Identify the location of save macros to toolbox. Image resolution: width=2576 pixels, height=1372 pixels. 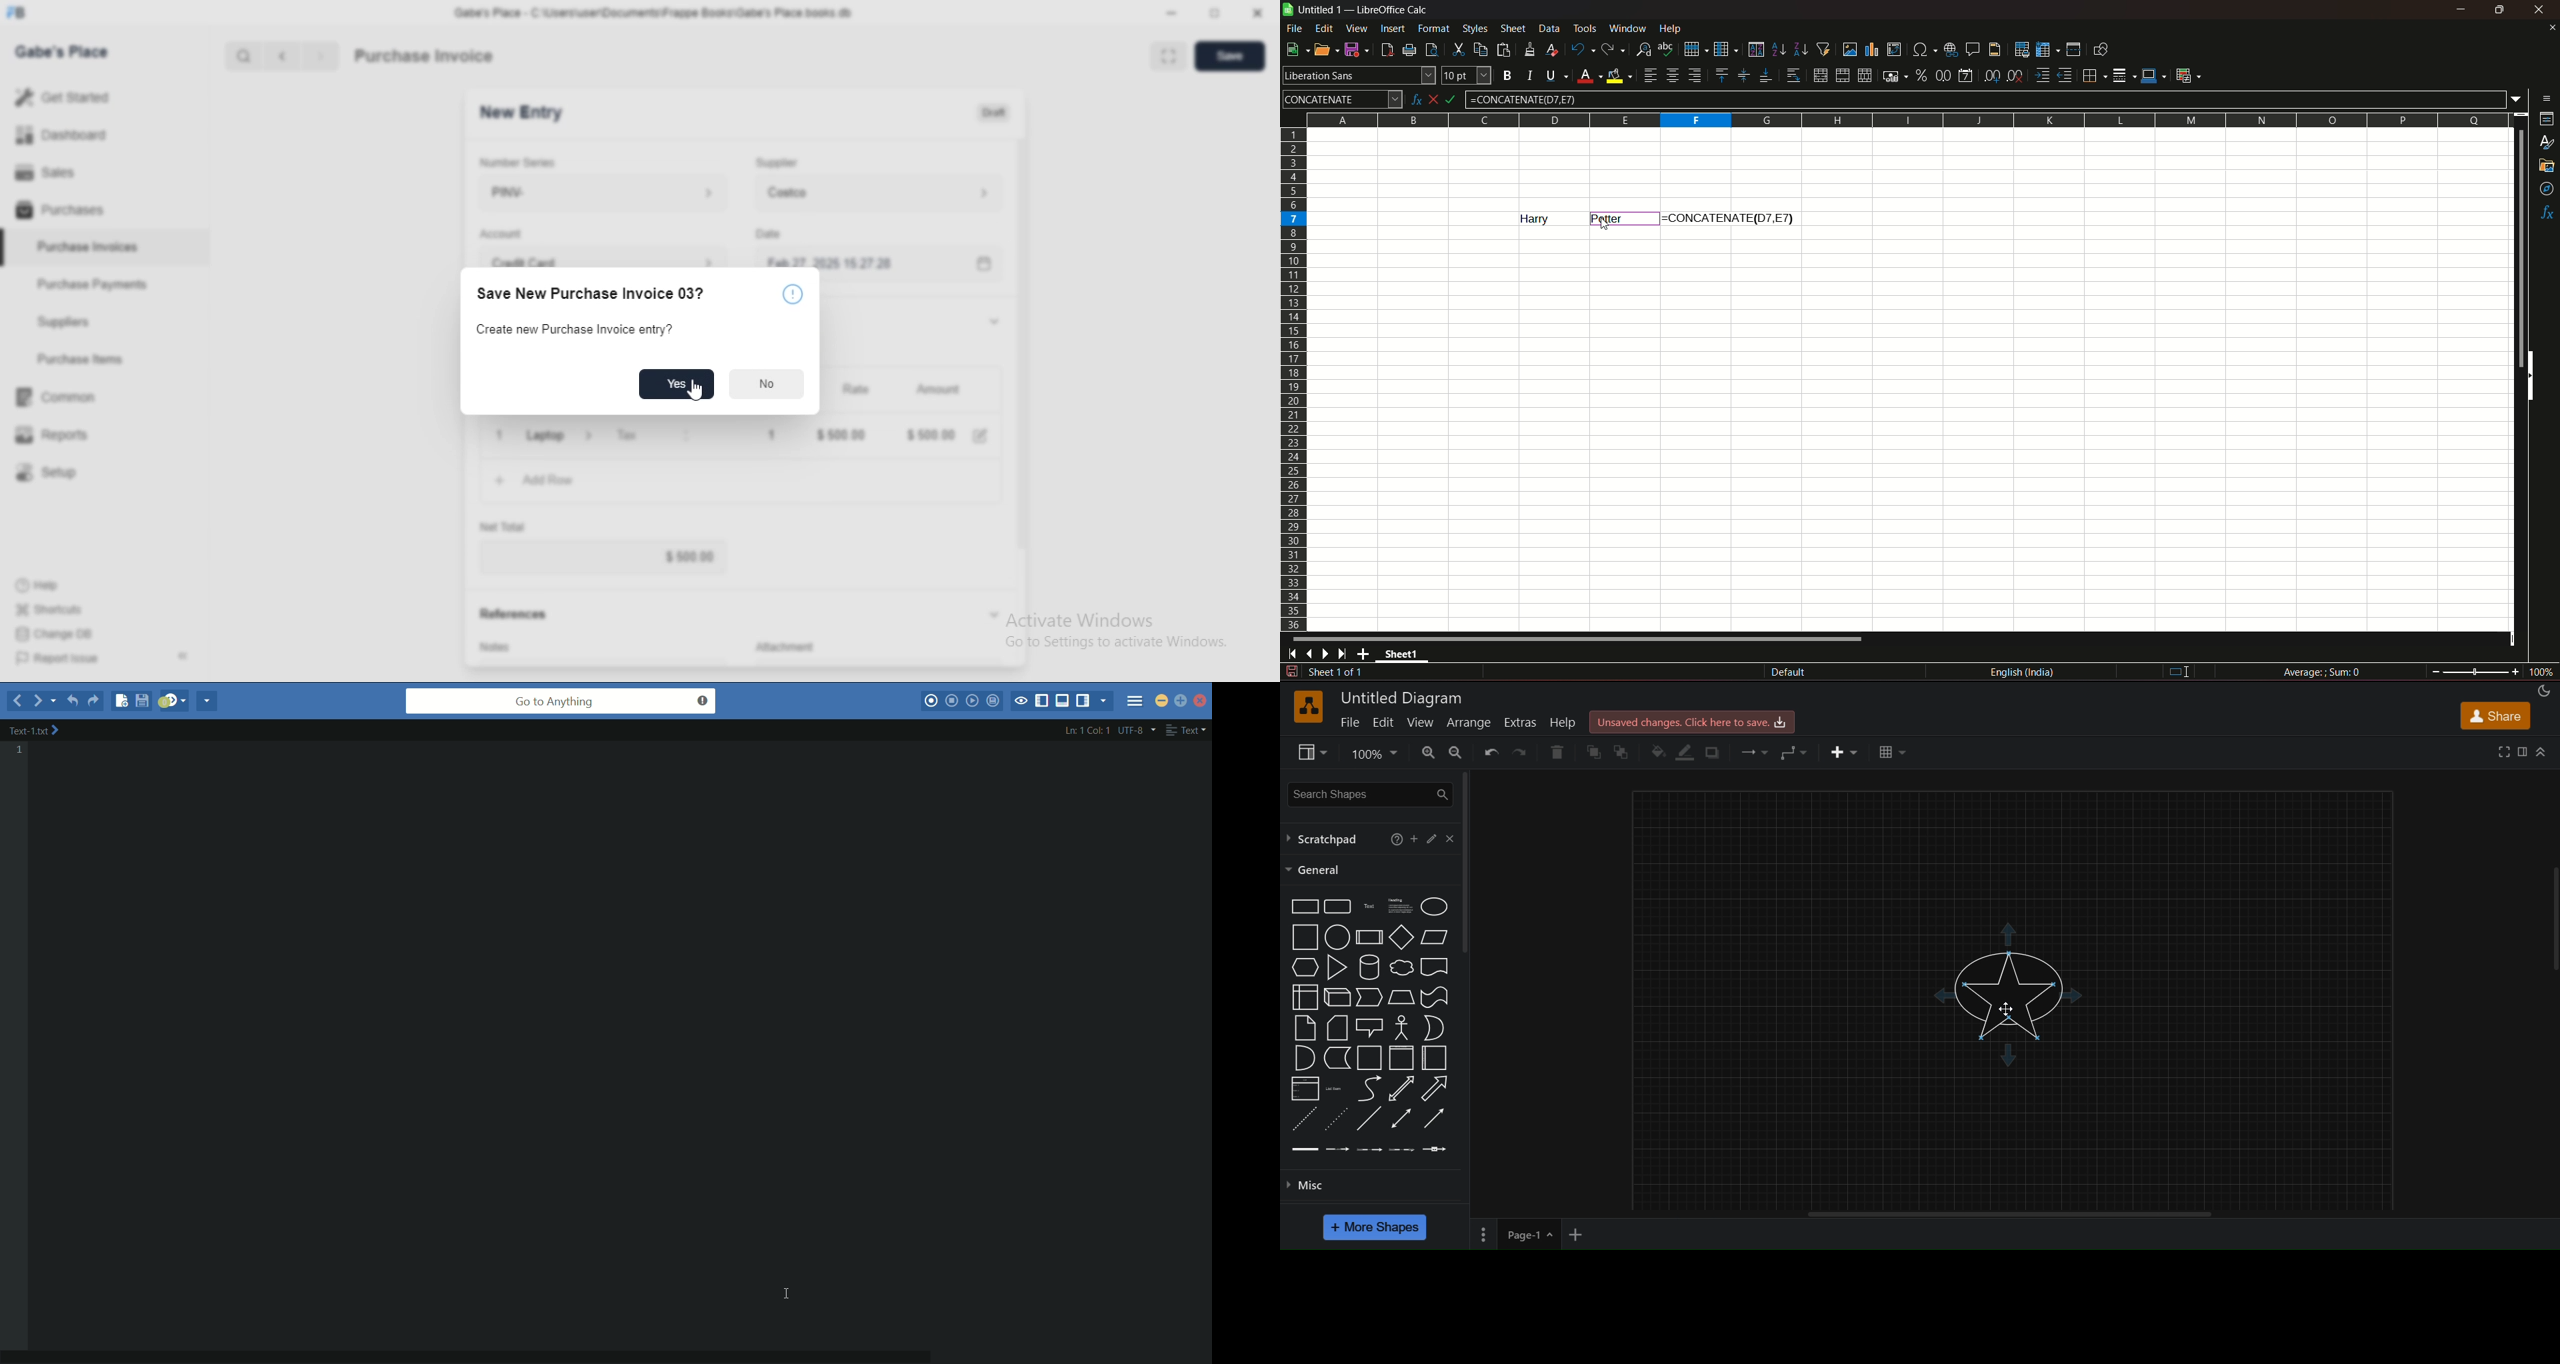
(994, 700).